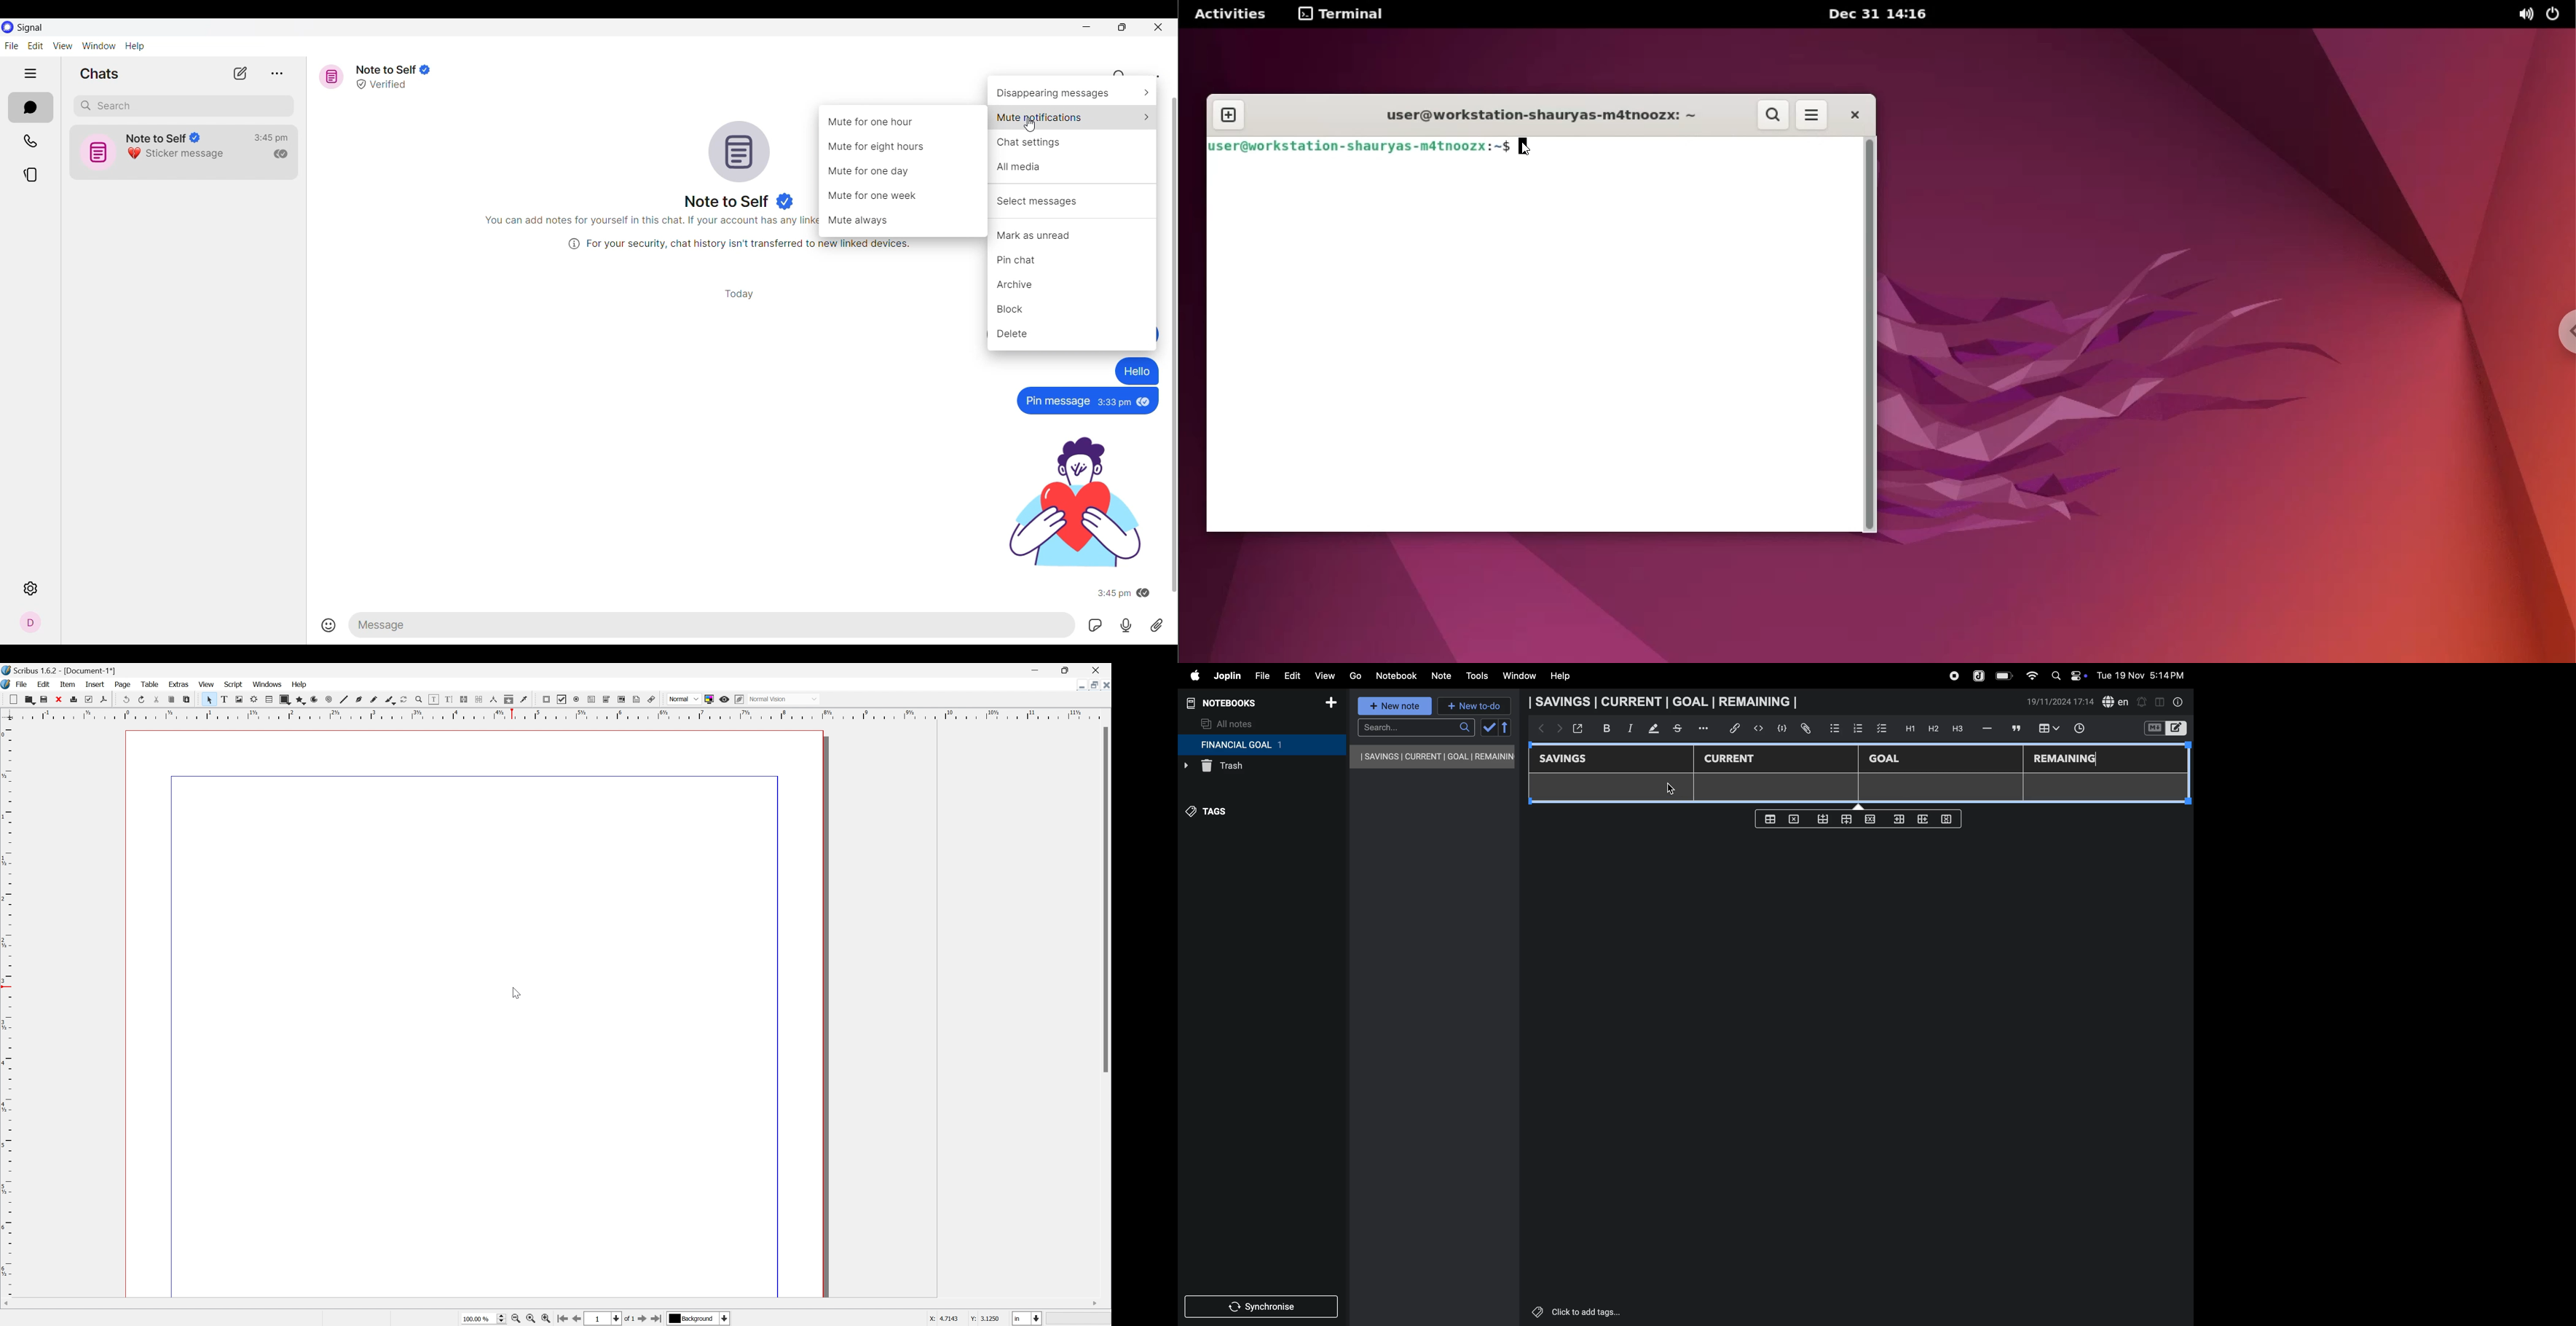 Image resolution: width=2576 pixels, height=1344 pixels. What do you see at coordinates (29, 698) in the screenshot?
I see `copy` at bounding box center [29, 698].